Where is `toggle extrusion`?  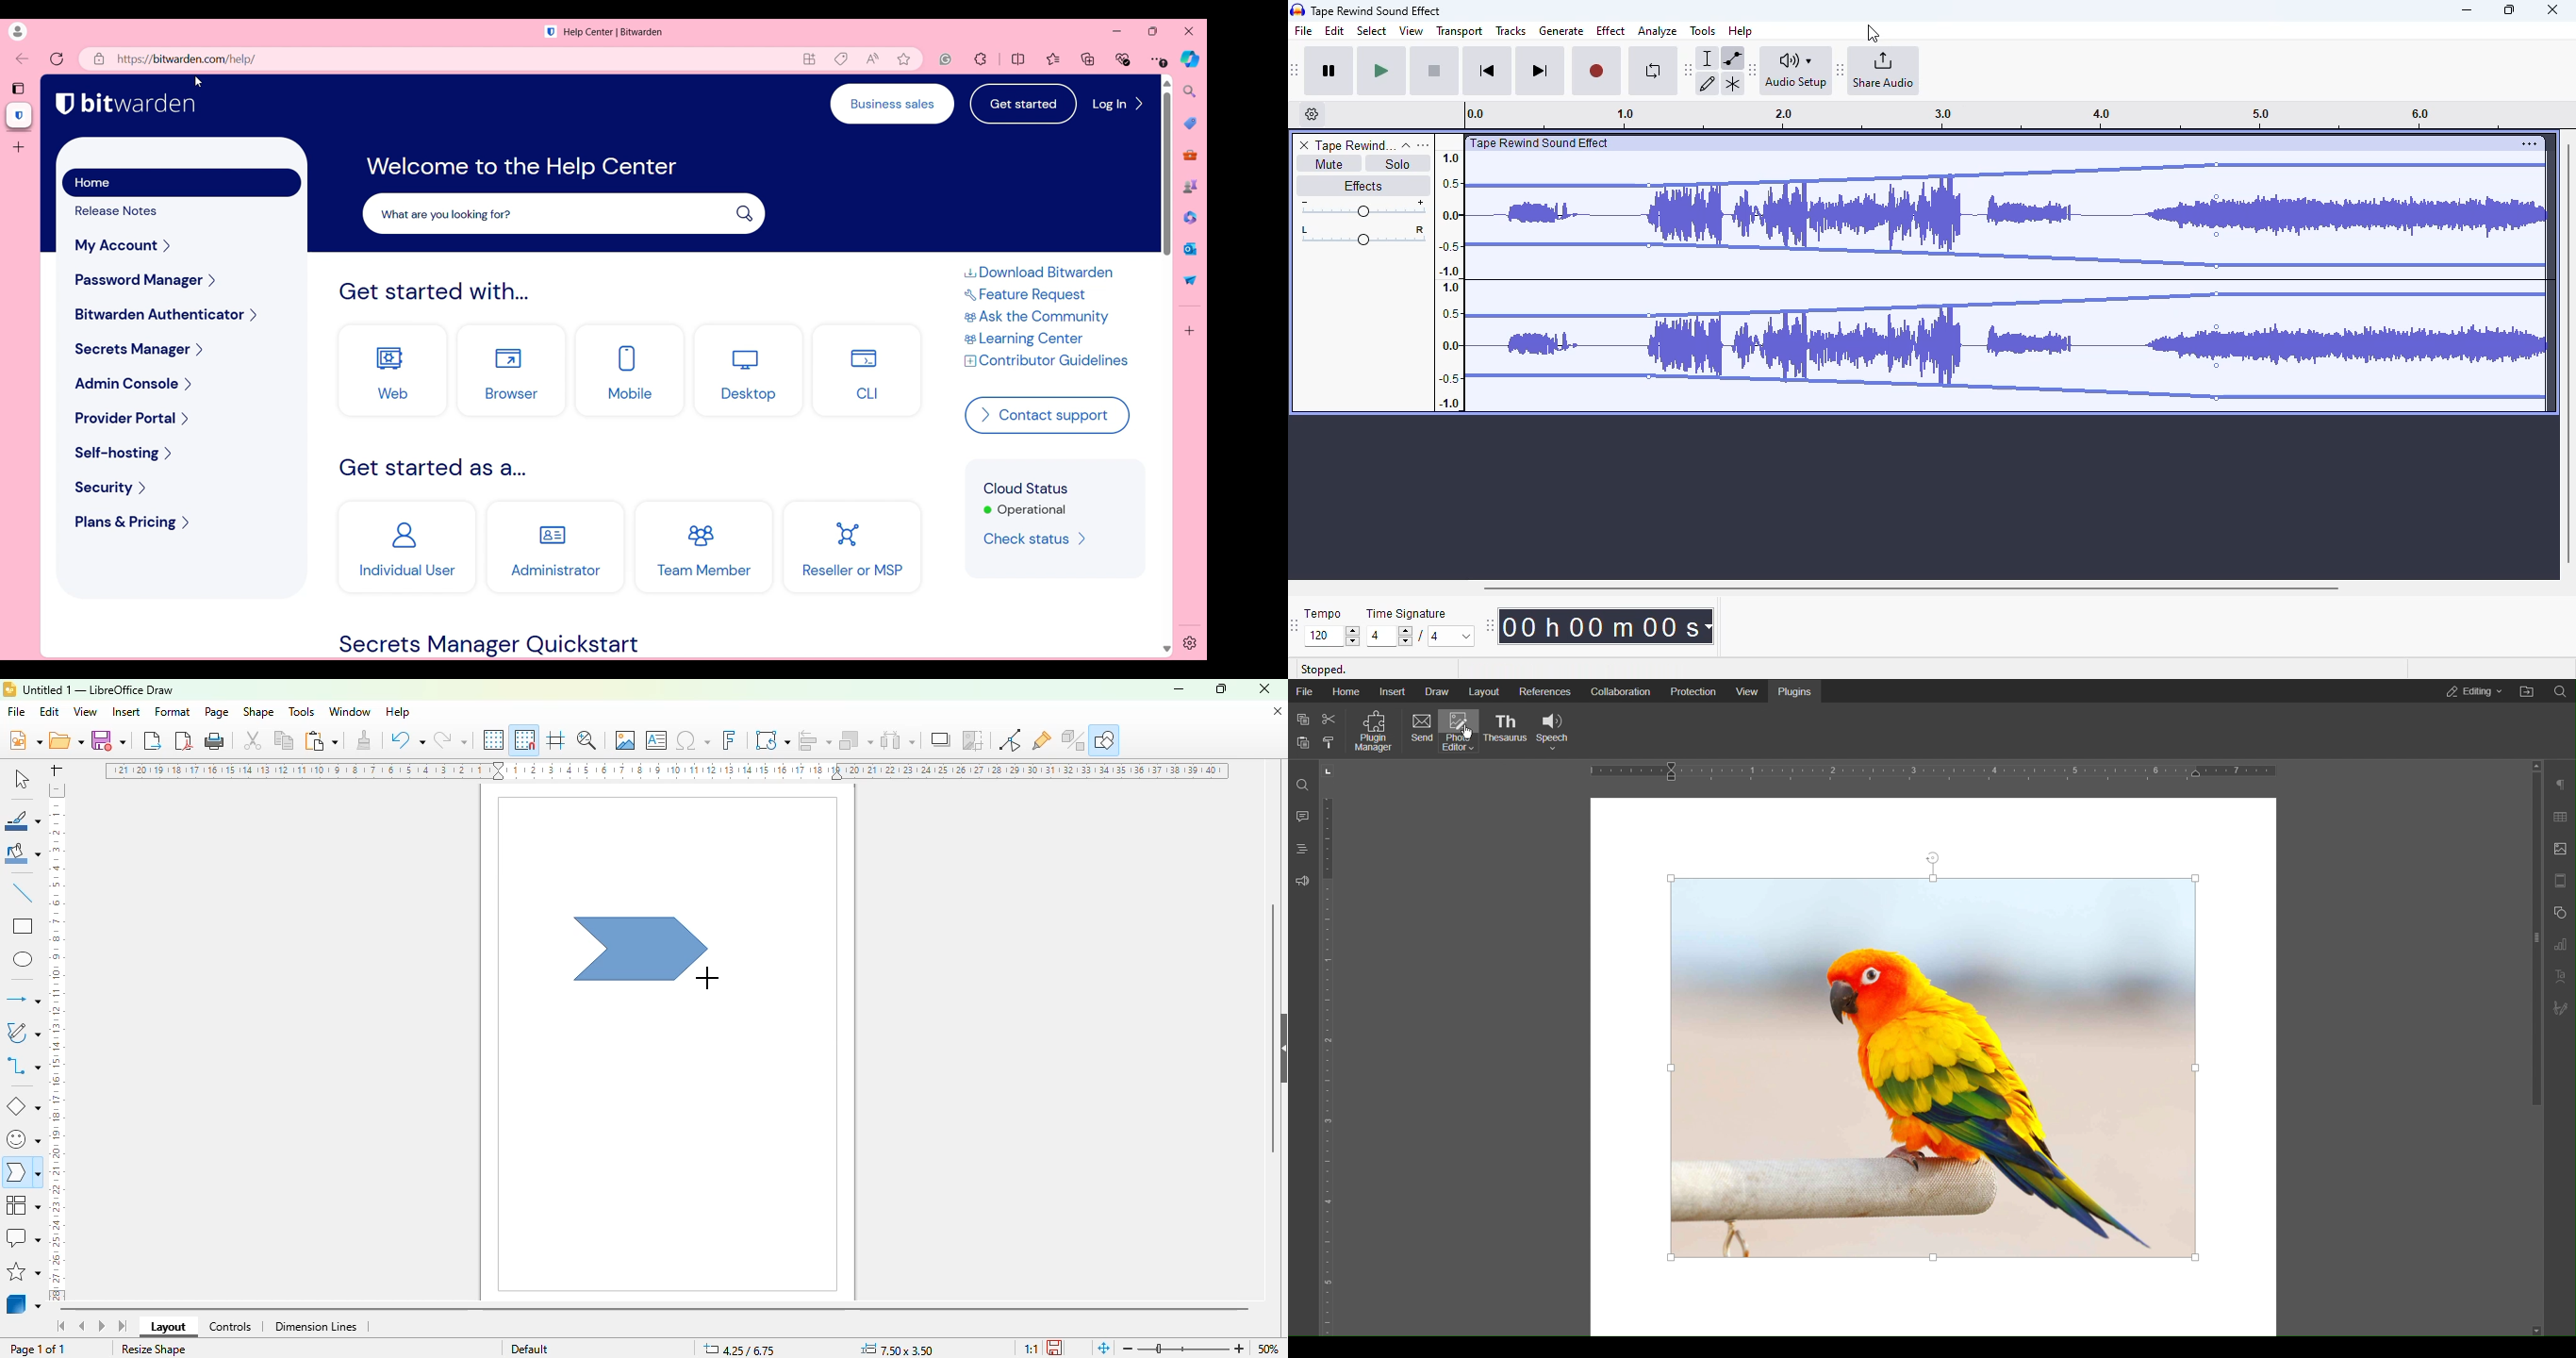 toggle extrusion is located at coordinates (1073, 740).